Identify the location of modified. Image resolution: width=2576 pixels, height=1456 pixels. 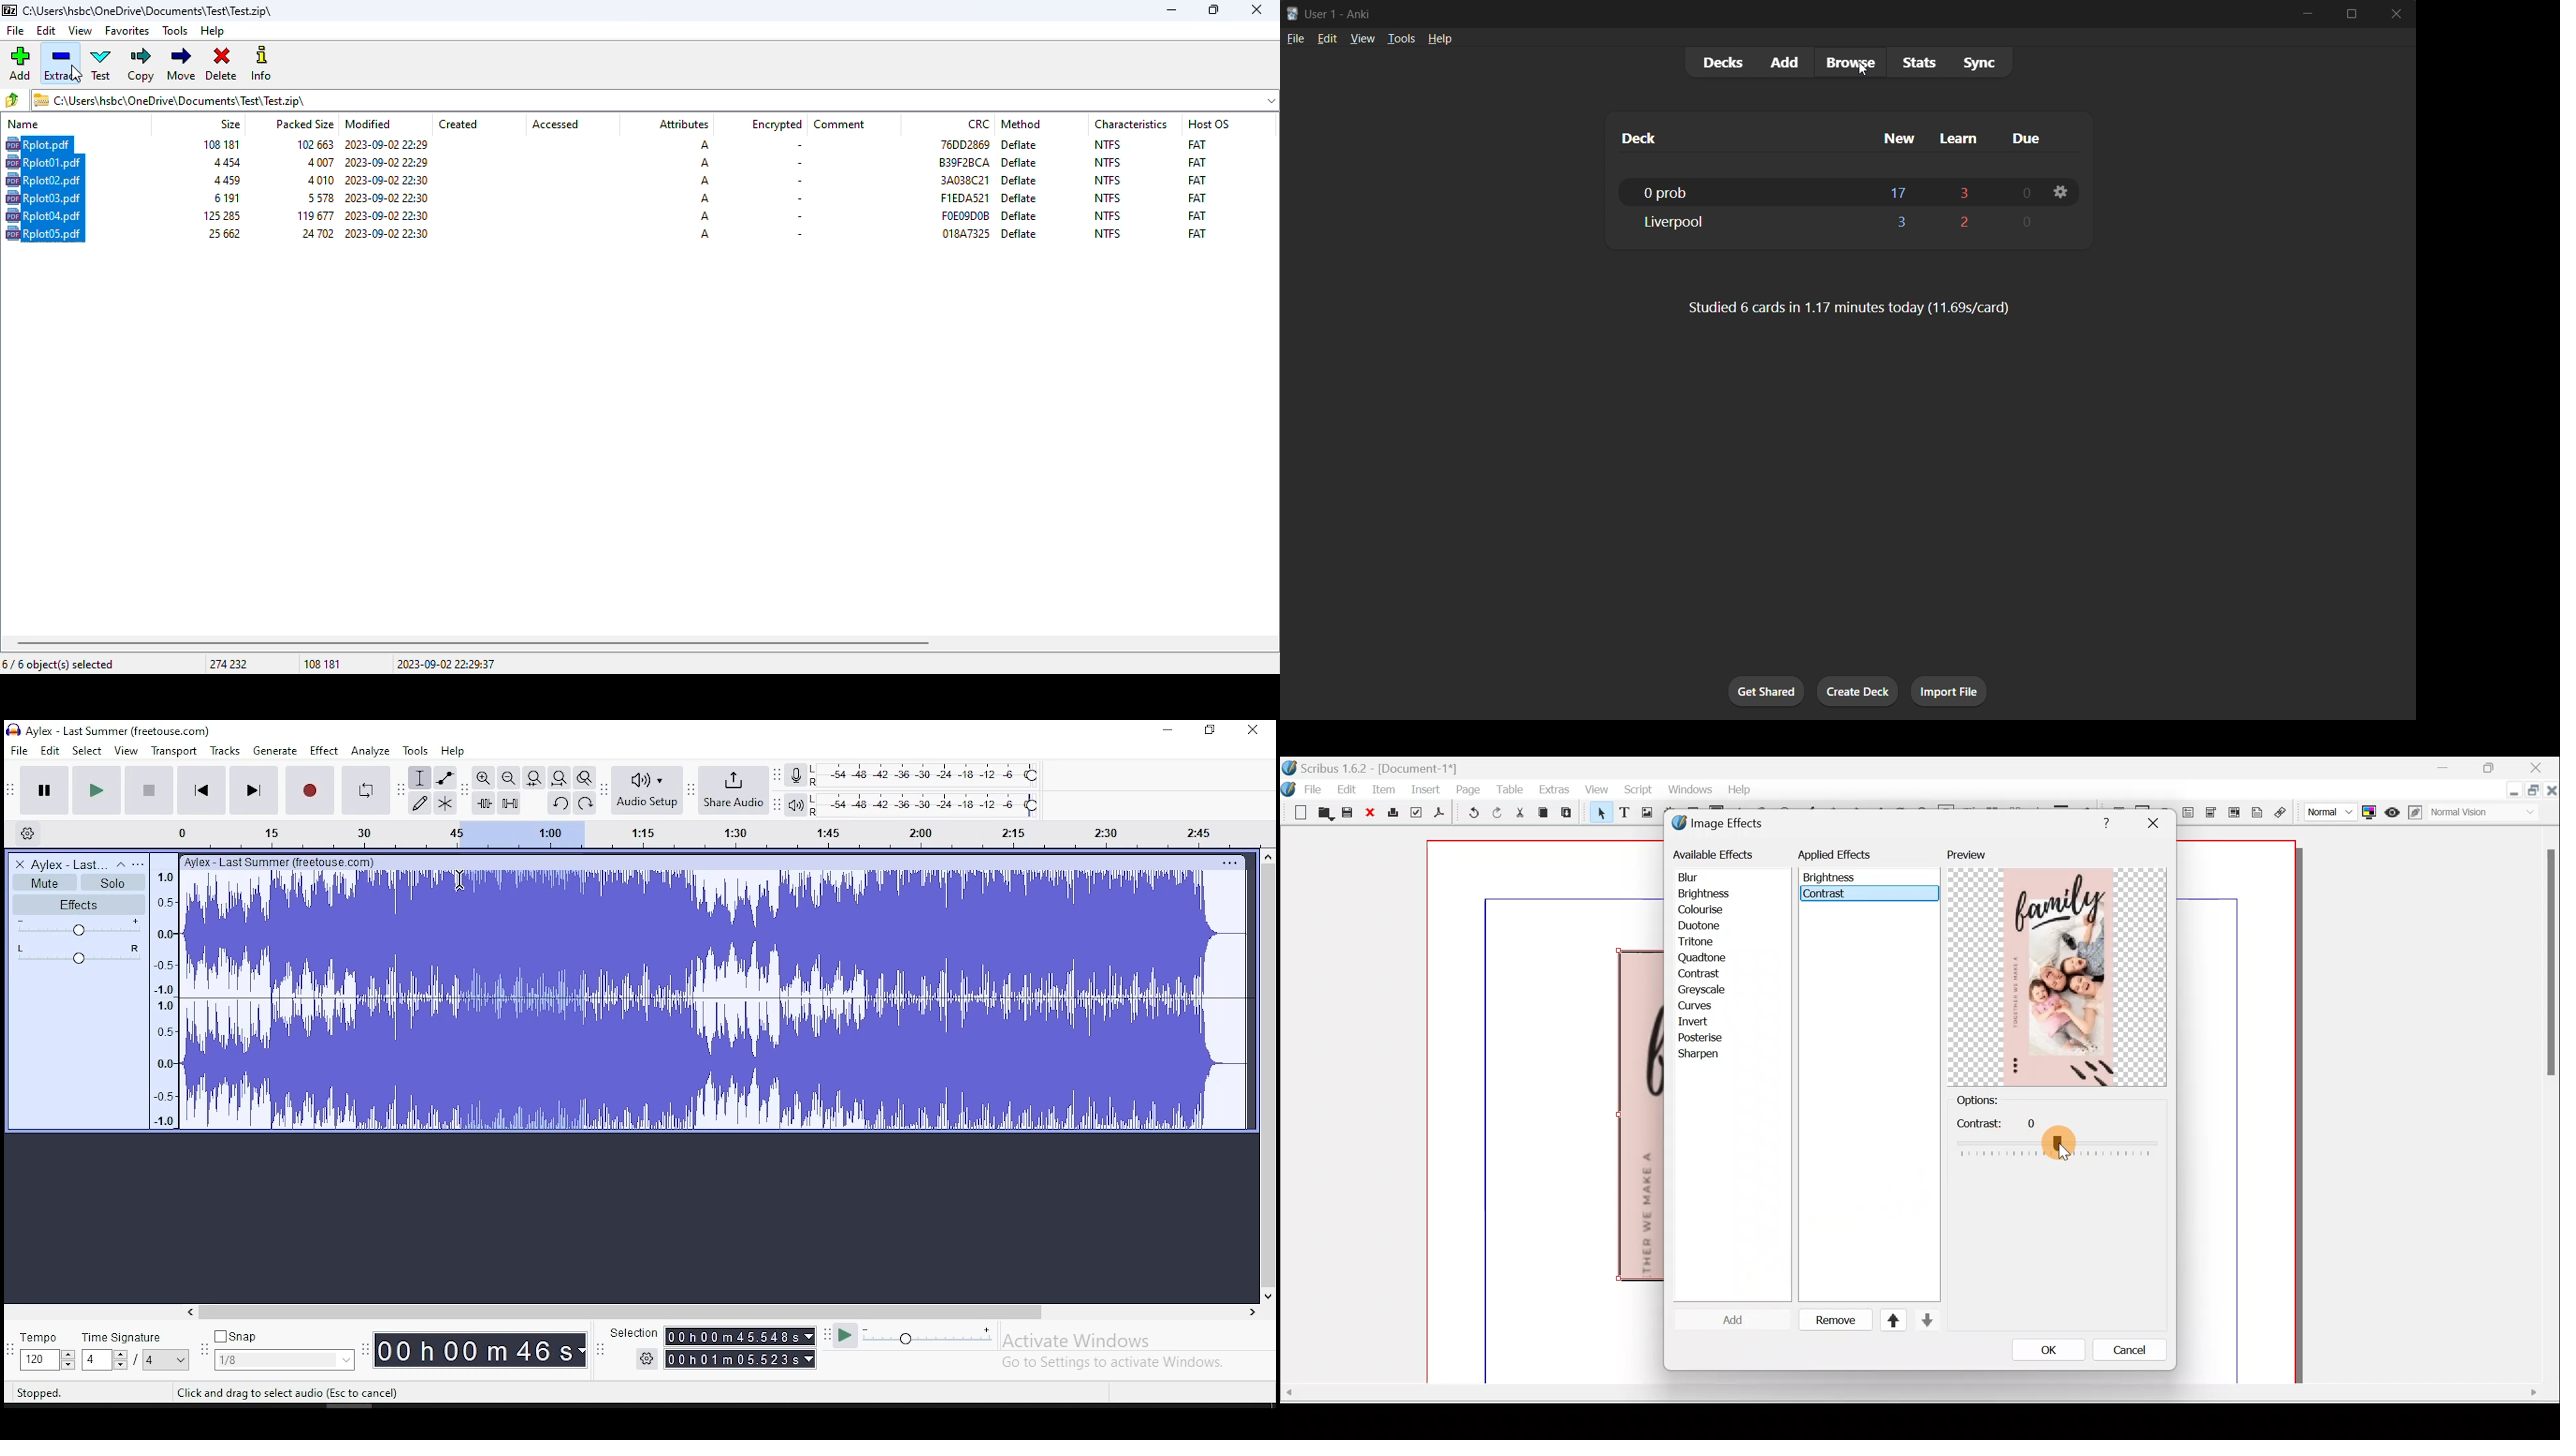
(369, 124).